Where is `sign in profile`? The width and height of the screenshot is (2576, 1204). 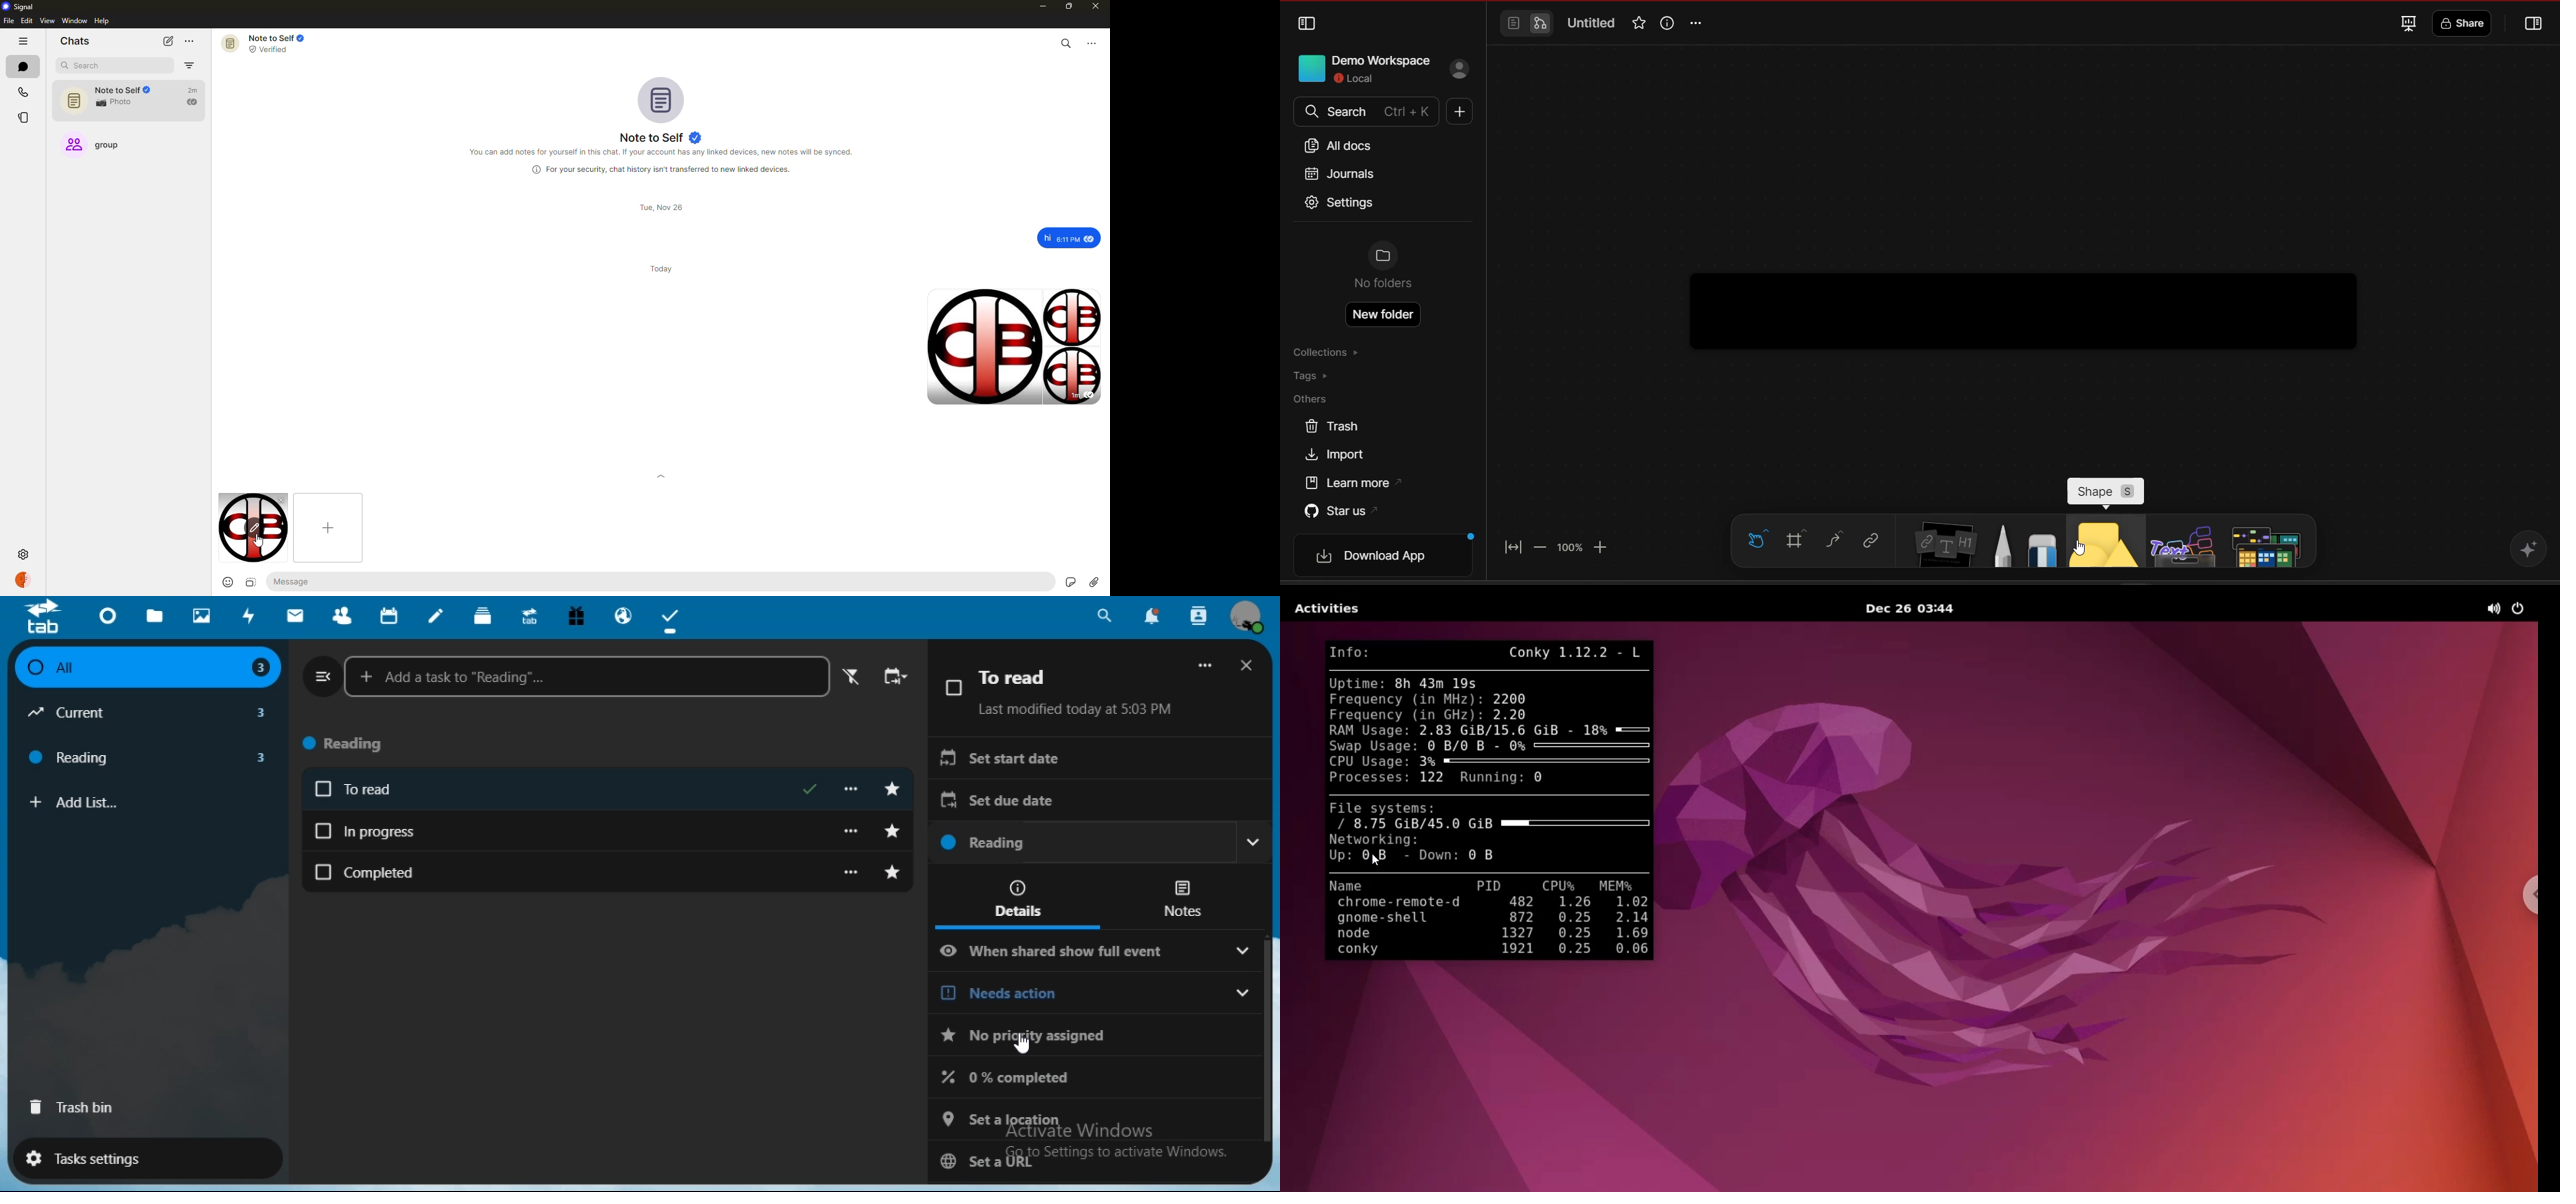
sign in profile is located at coordinates (1461, 70).